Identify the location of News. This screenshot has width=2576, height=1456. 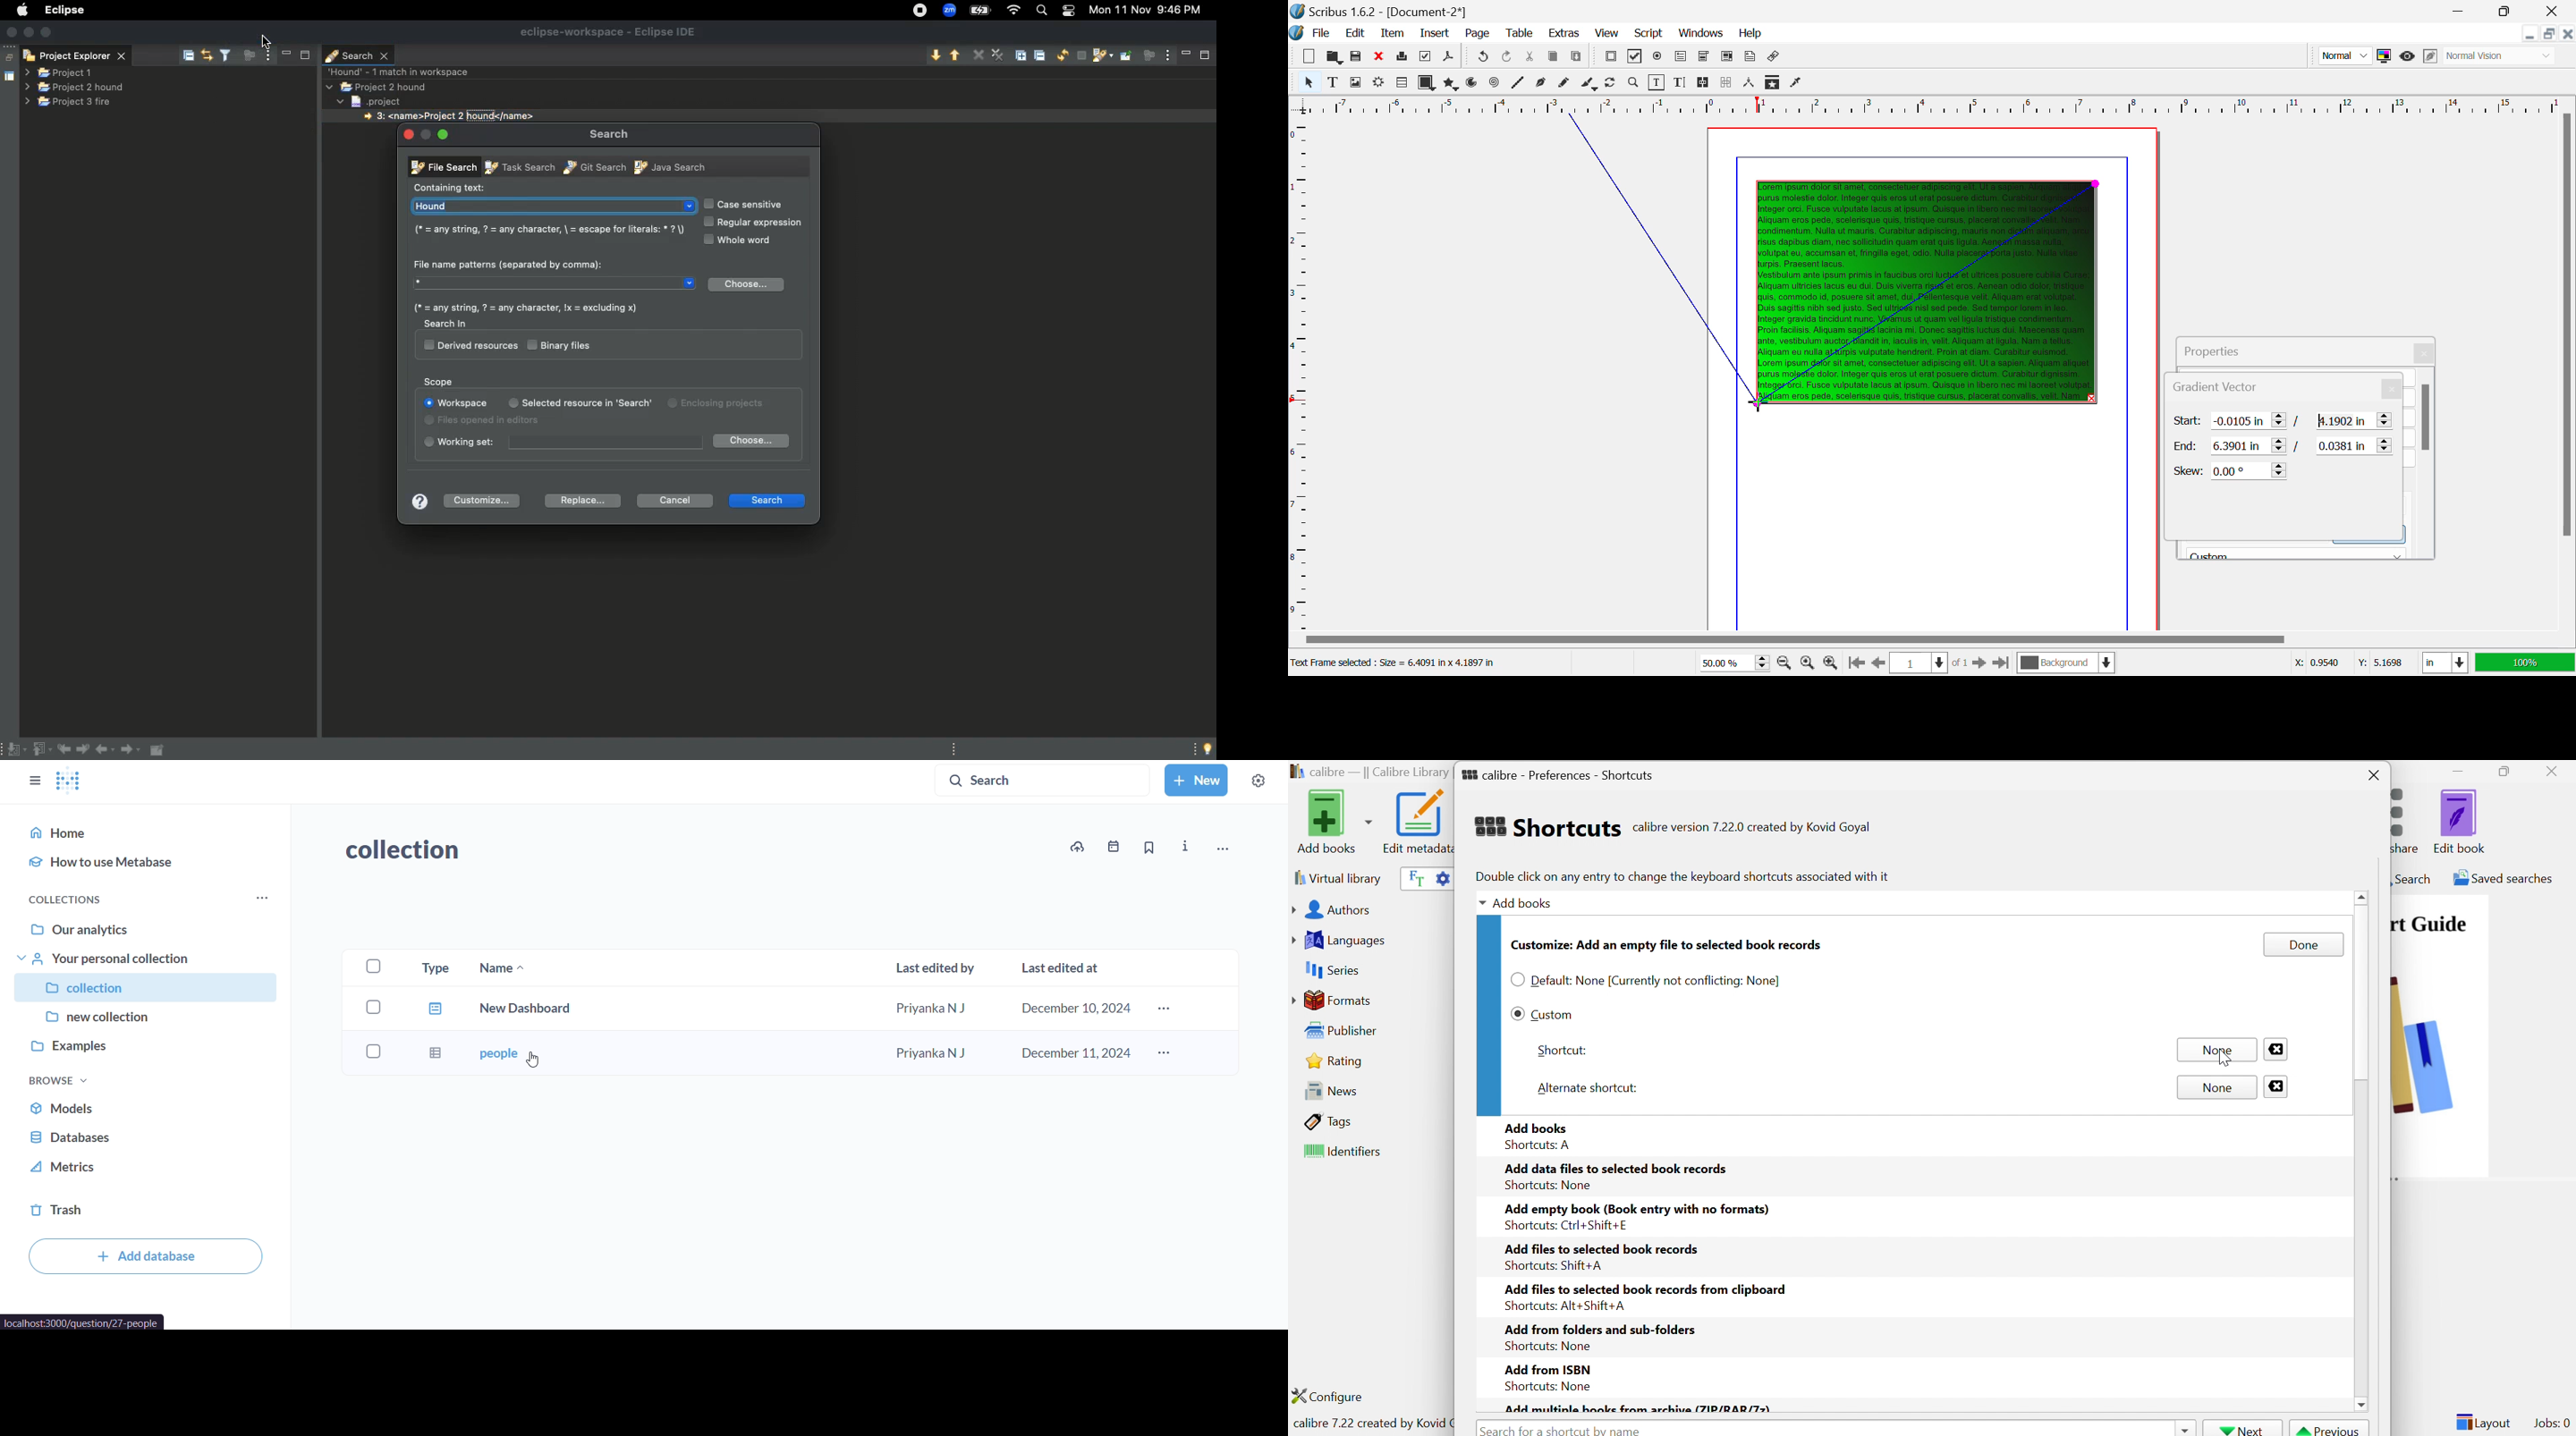
(1327, 1090).